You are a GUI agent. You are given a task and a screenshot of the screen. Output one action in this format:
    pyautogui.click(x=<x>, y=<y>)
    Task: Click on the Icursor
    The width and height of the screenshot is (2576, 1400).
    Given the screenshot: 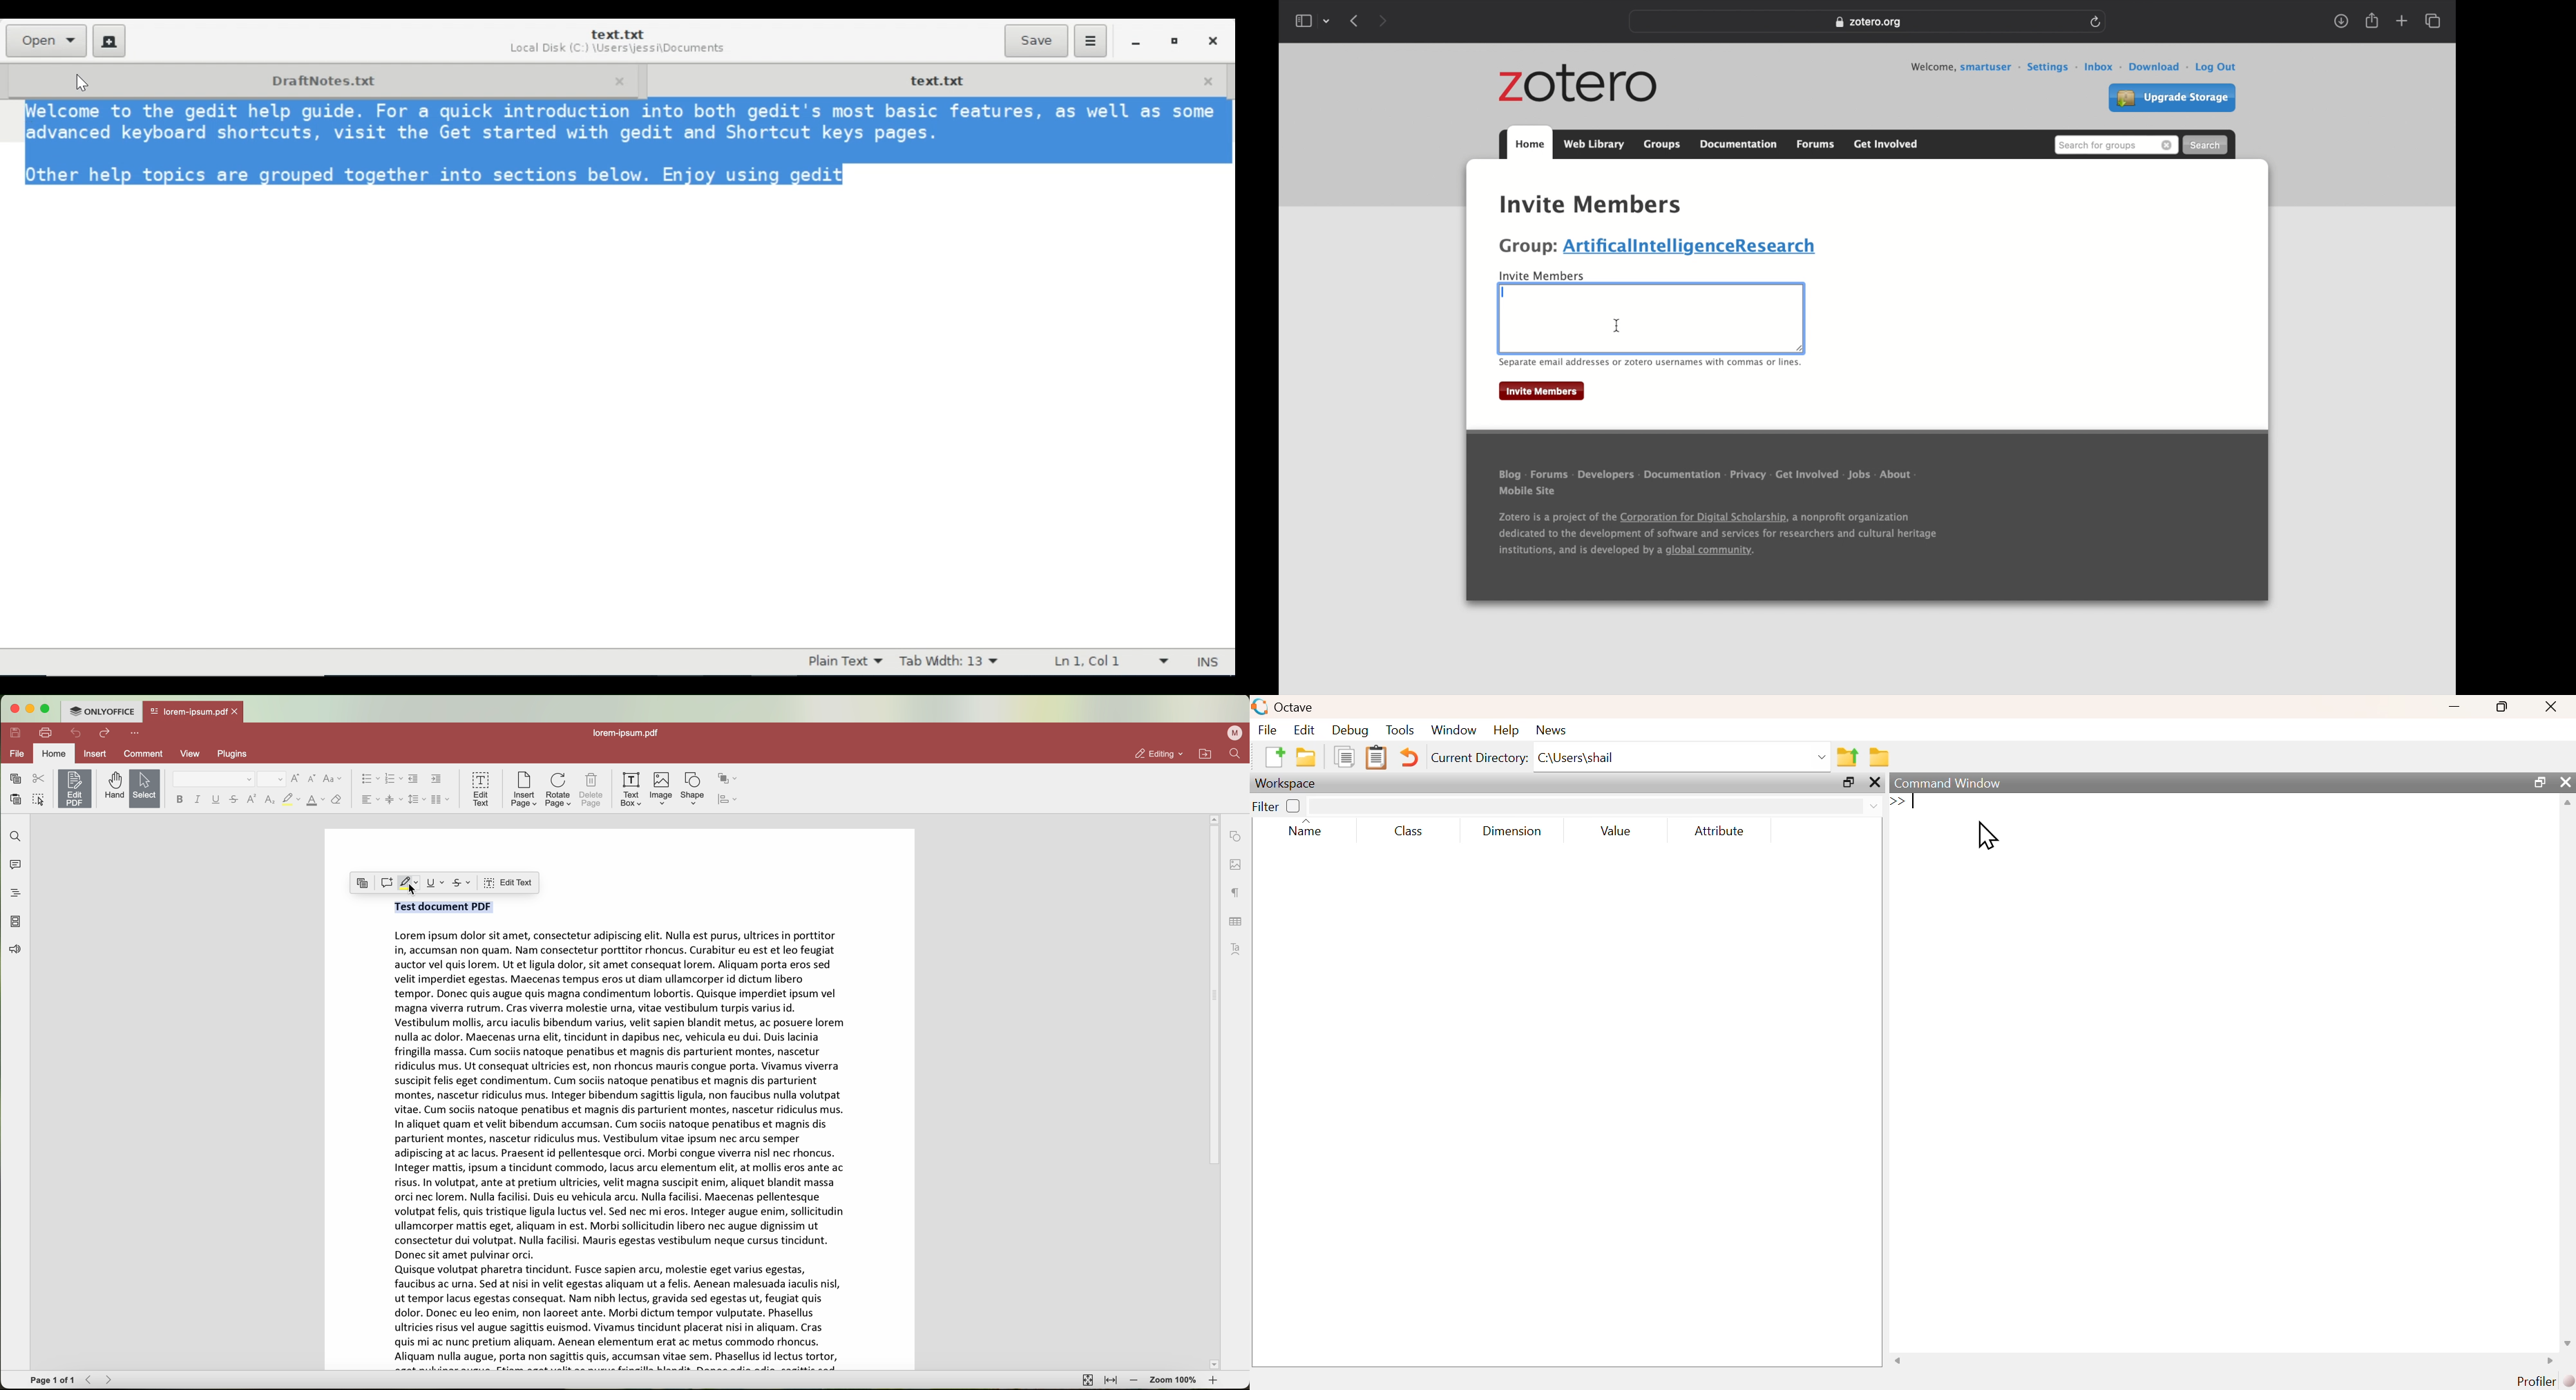 What is the action you would take?
    pyautogui.click(x=1621, y=326)
    